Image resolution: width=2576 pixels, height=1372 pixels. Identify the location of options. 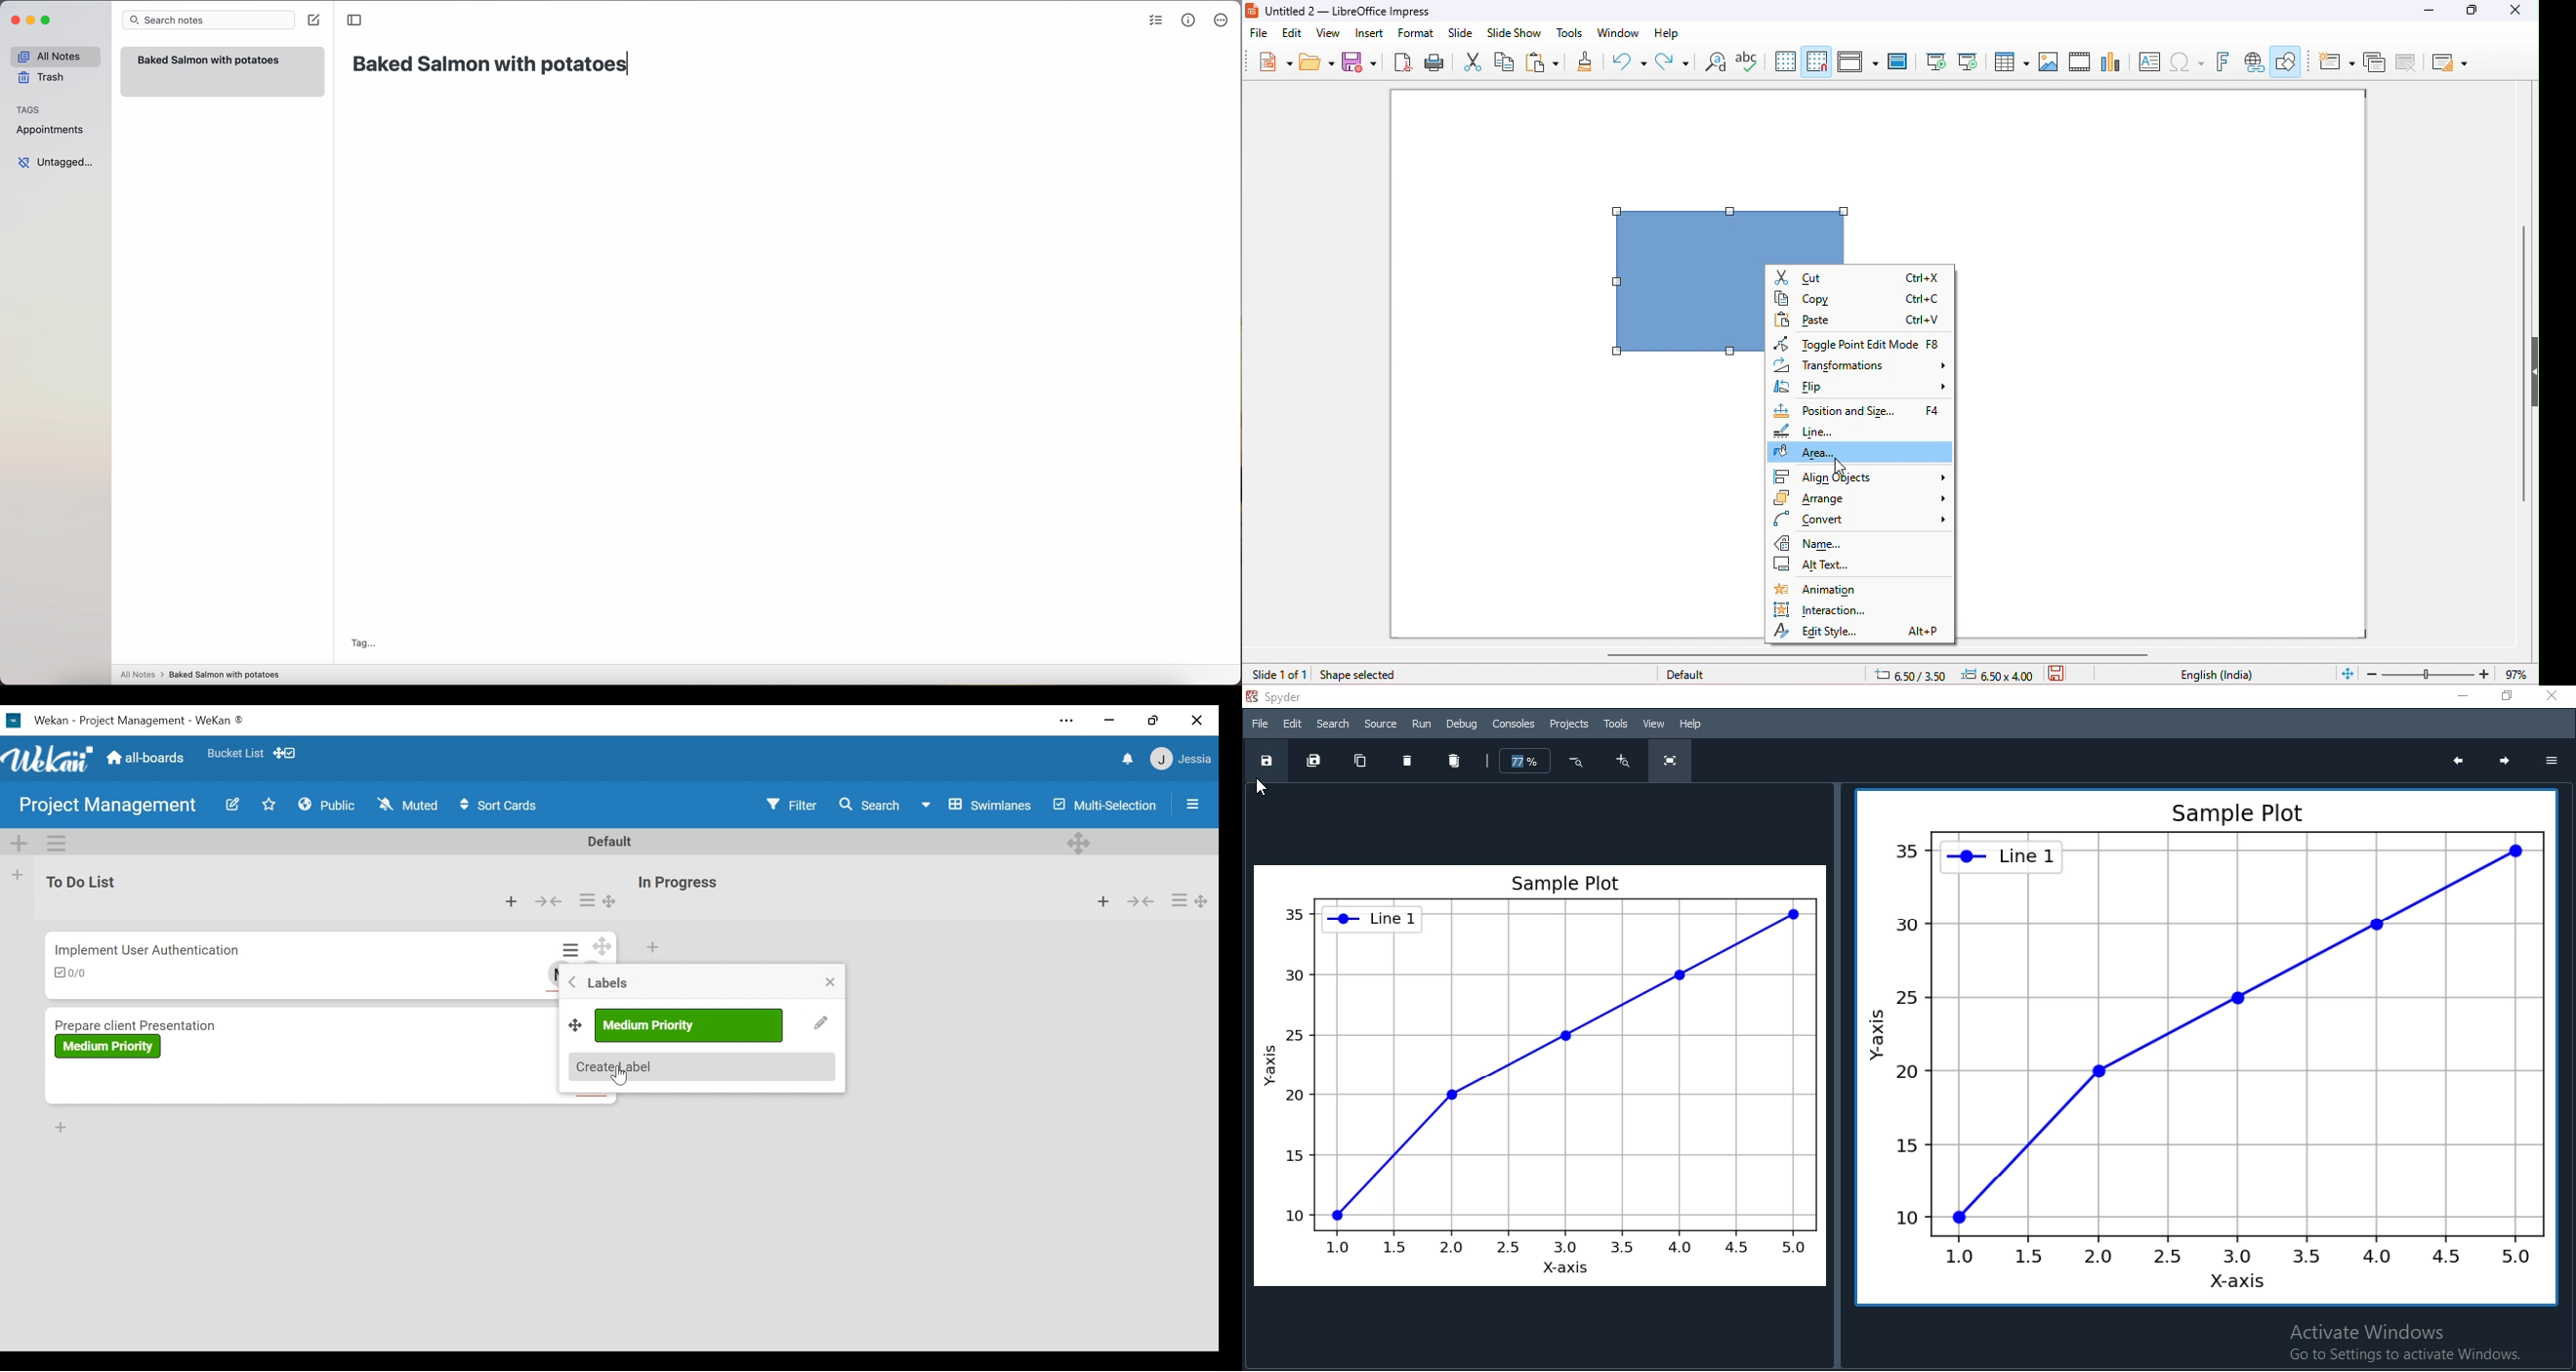
(2556, 757).